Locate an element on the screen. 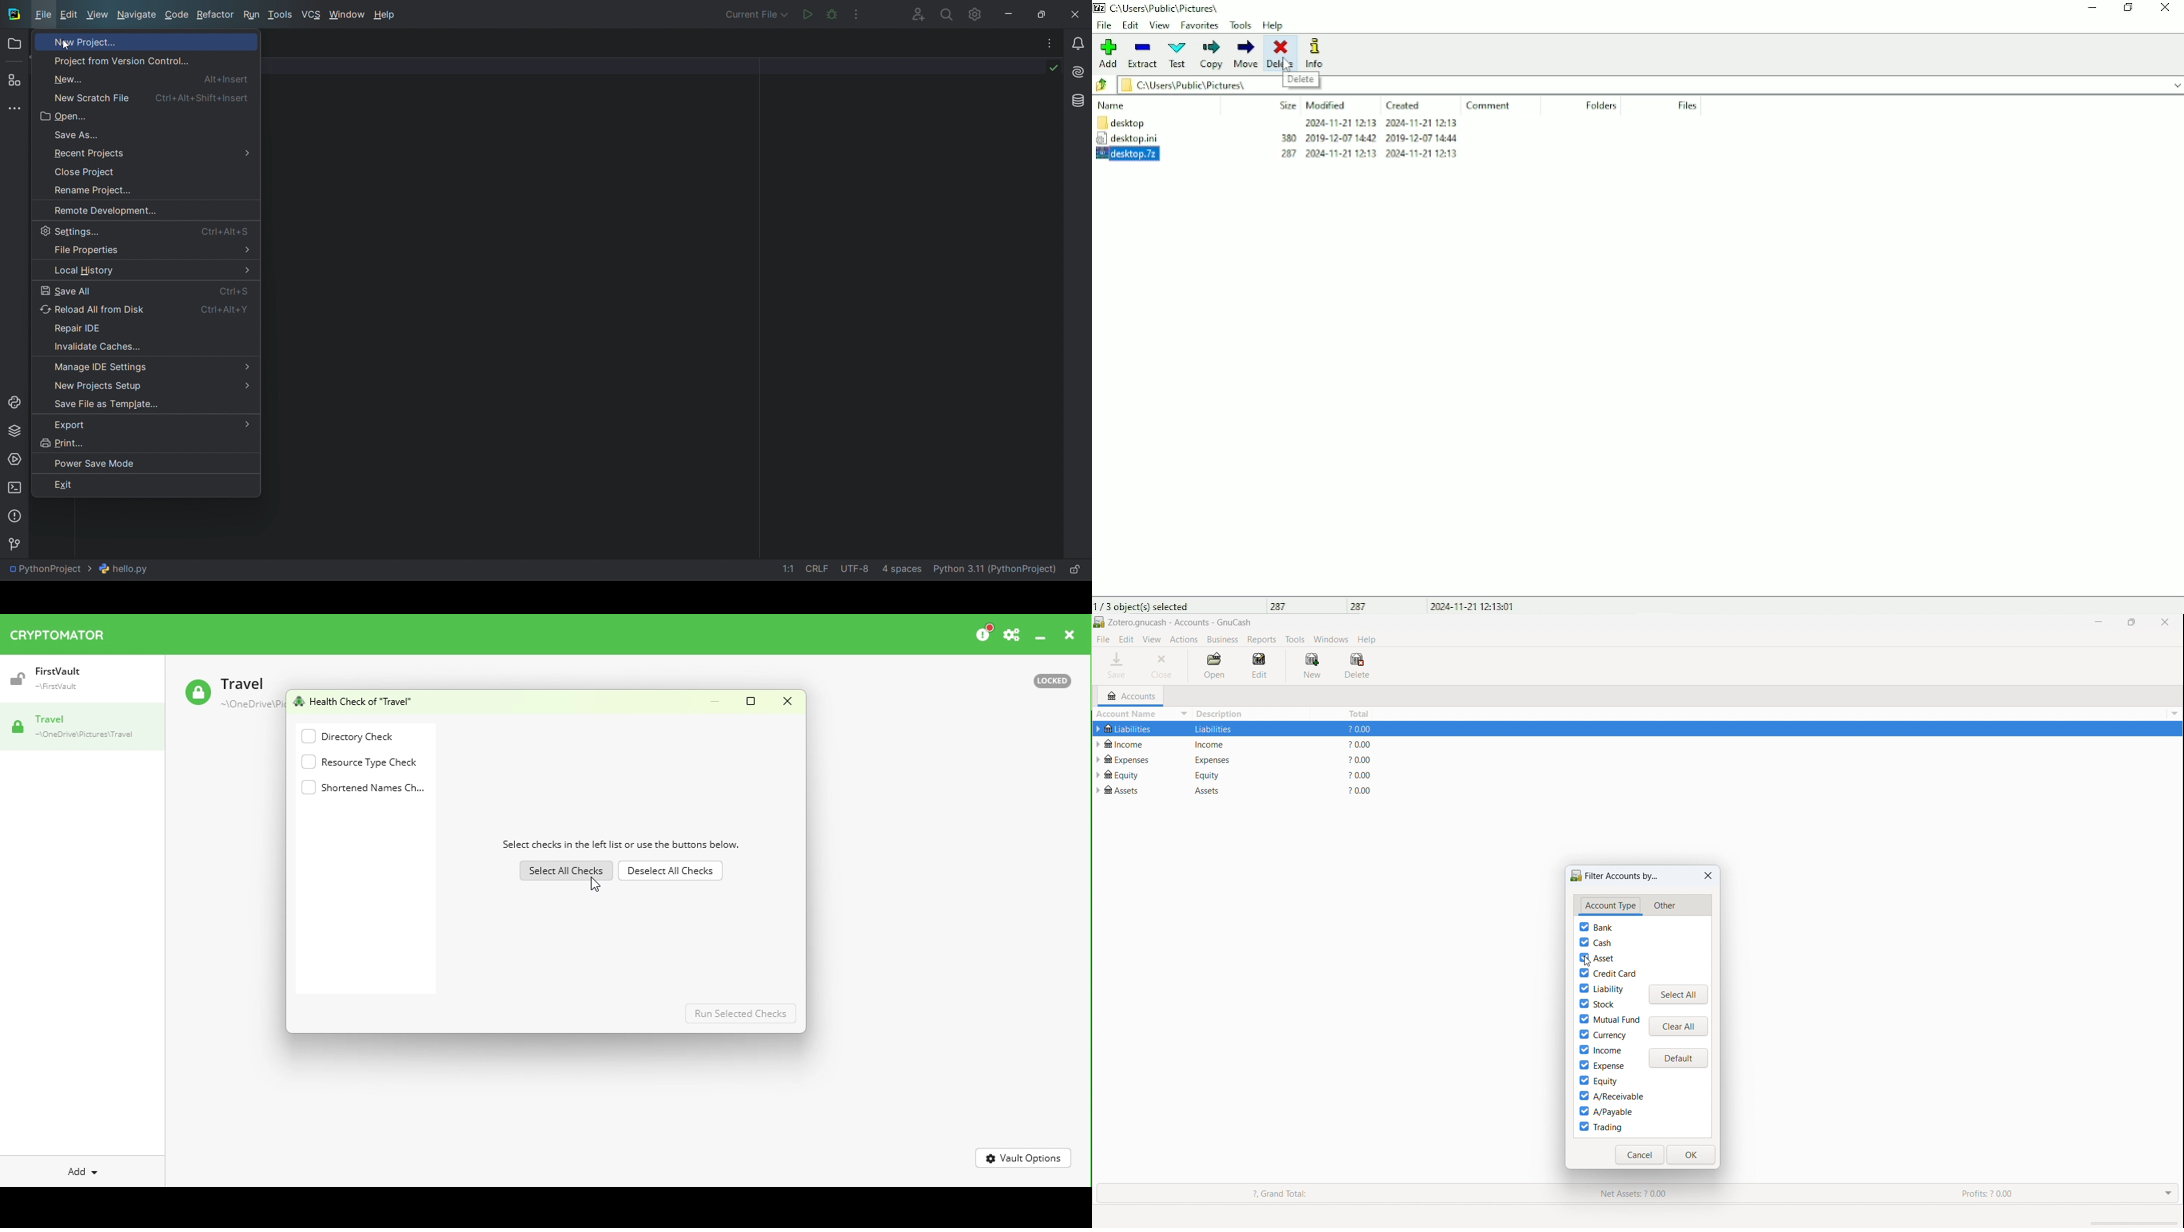  debug is located at coordinates (833, 14).